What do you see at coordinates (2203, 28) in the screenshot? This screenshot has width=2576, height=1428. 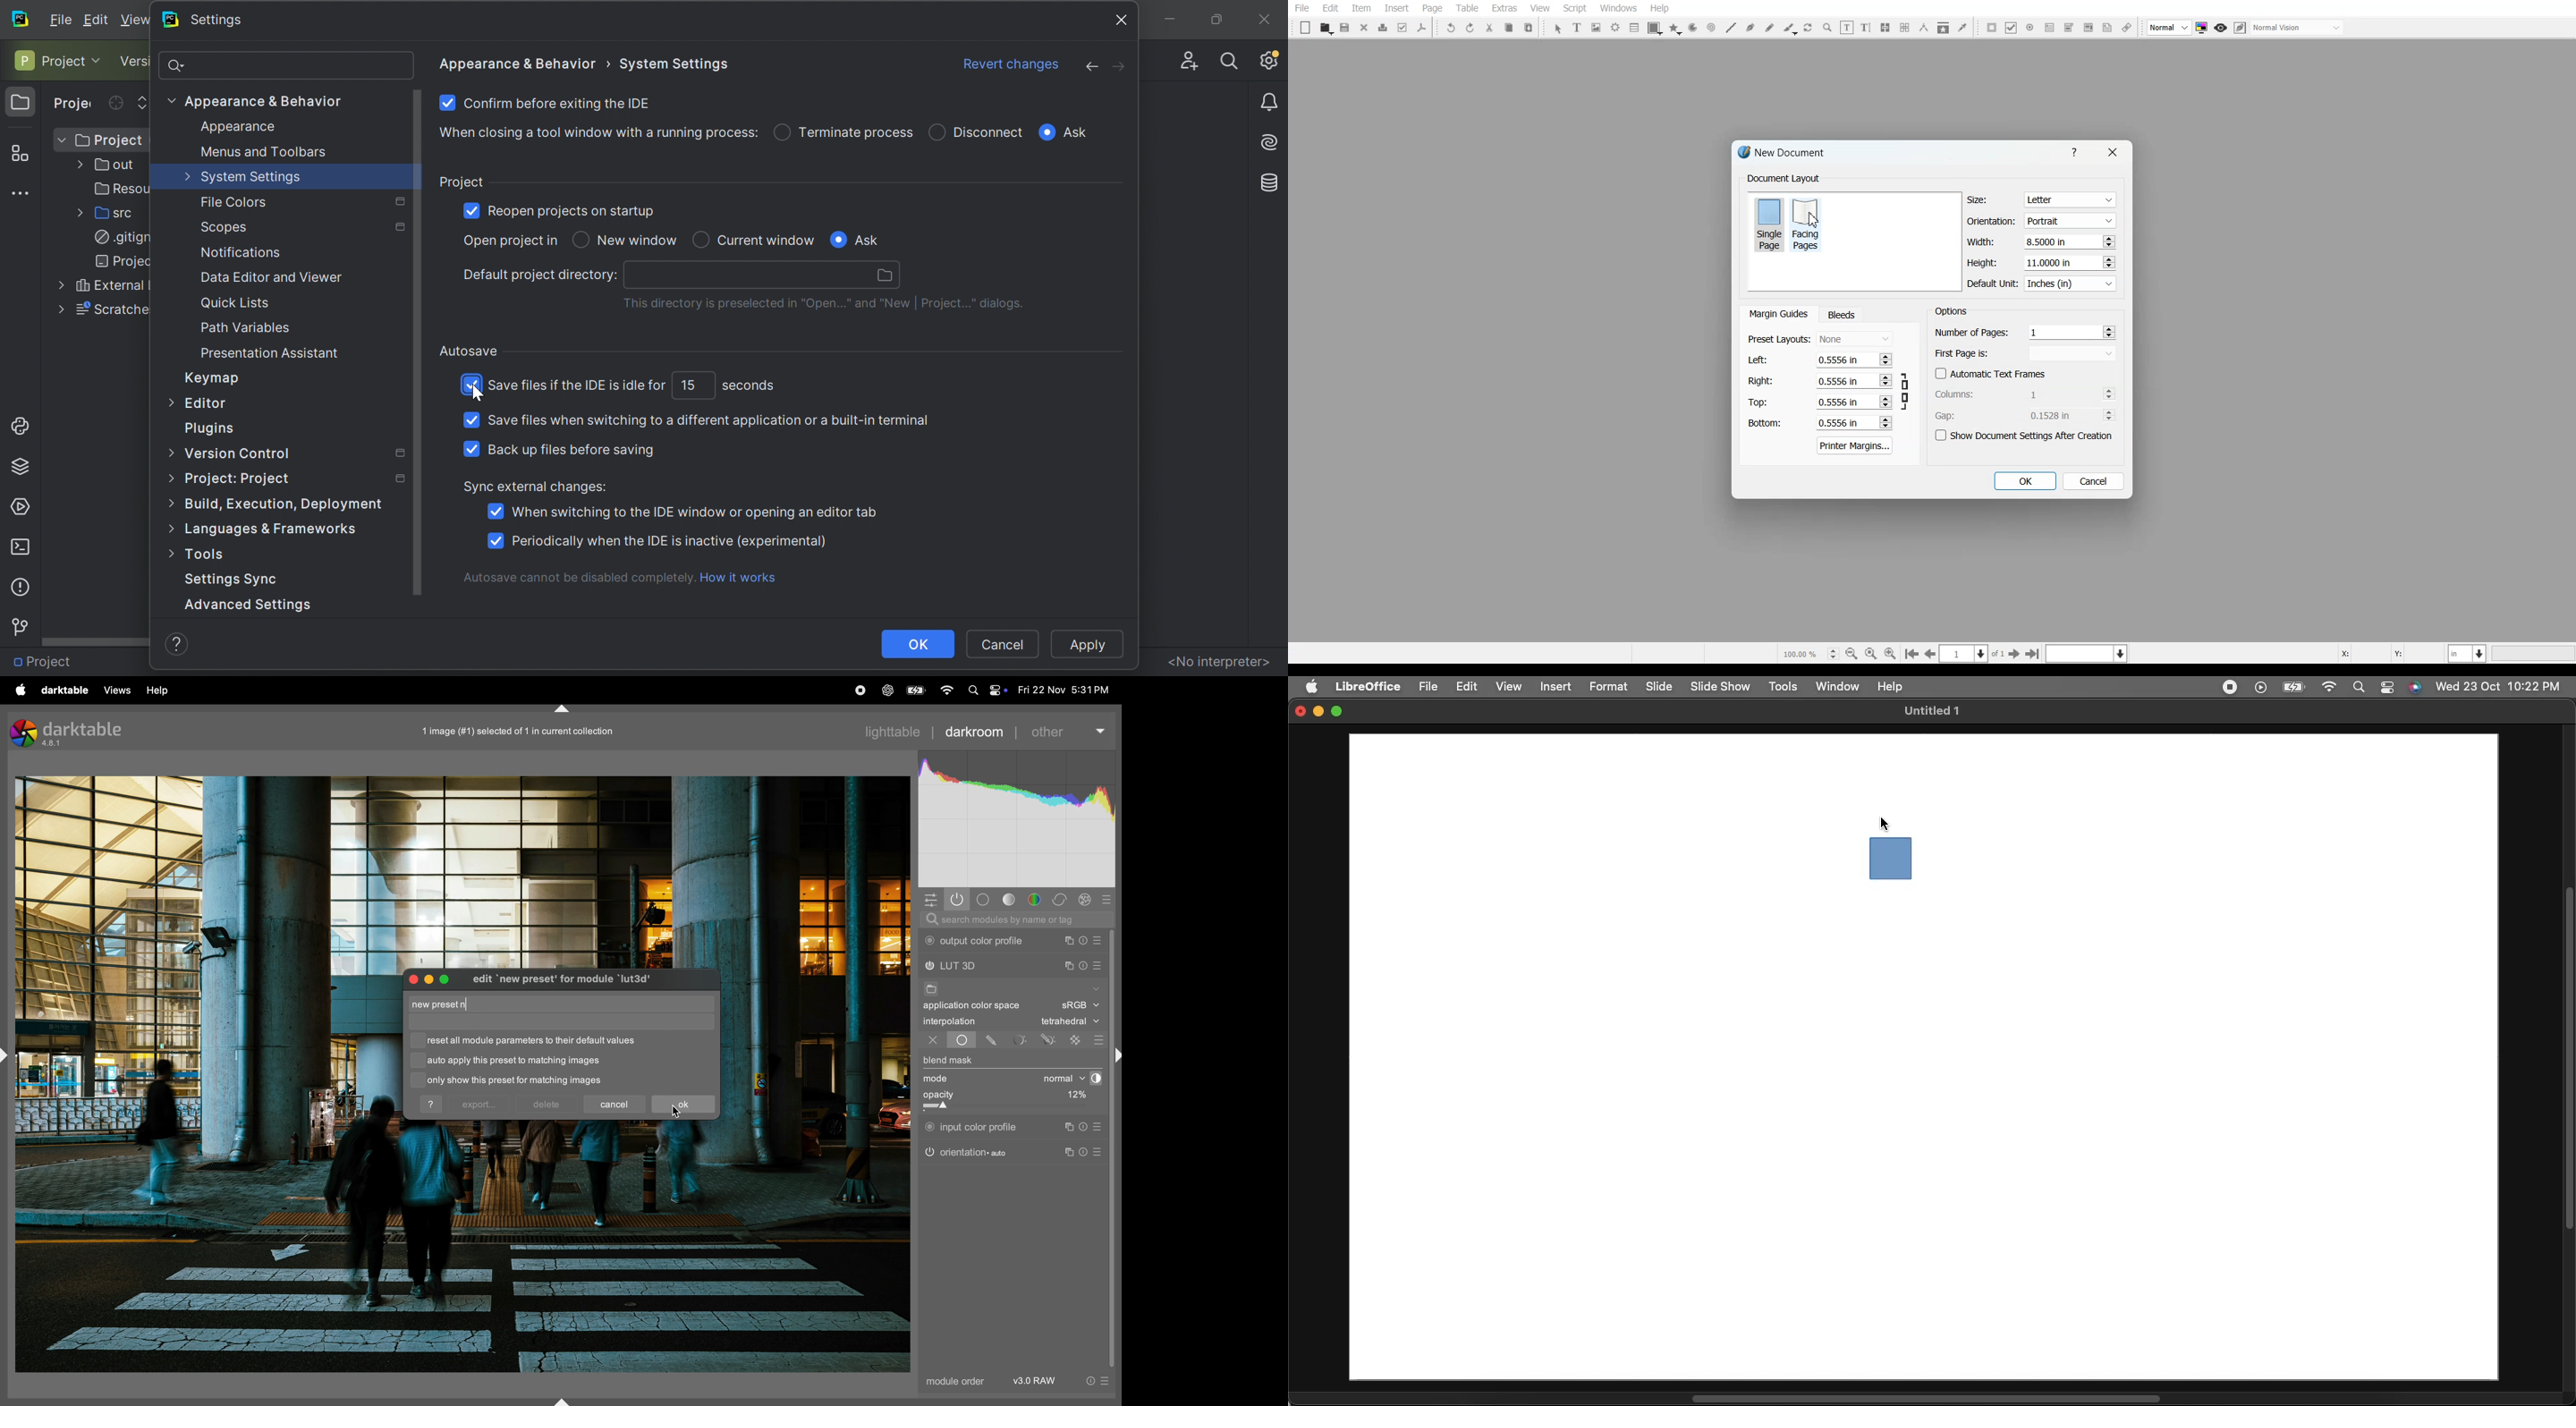 I see `Toggle color ` at bounding box center [2203, 28].